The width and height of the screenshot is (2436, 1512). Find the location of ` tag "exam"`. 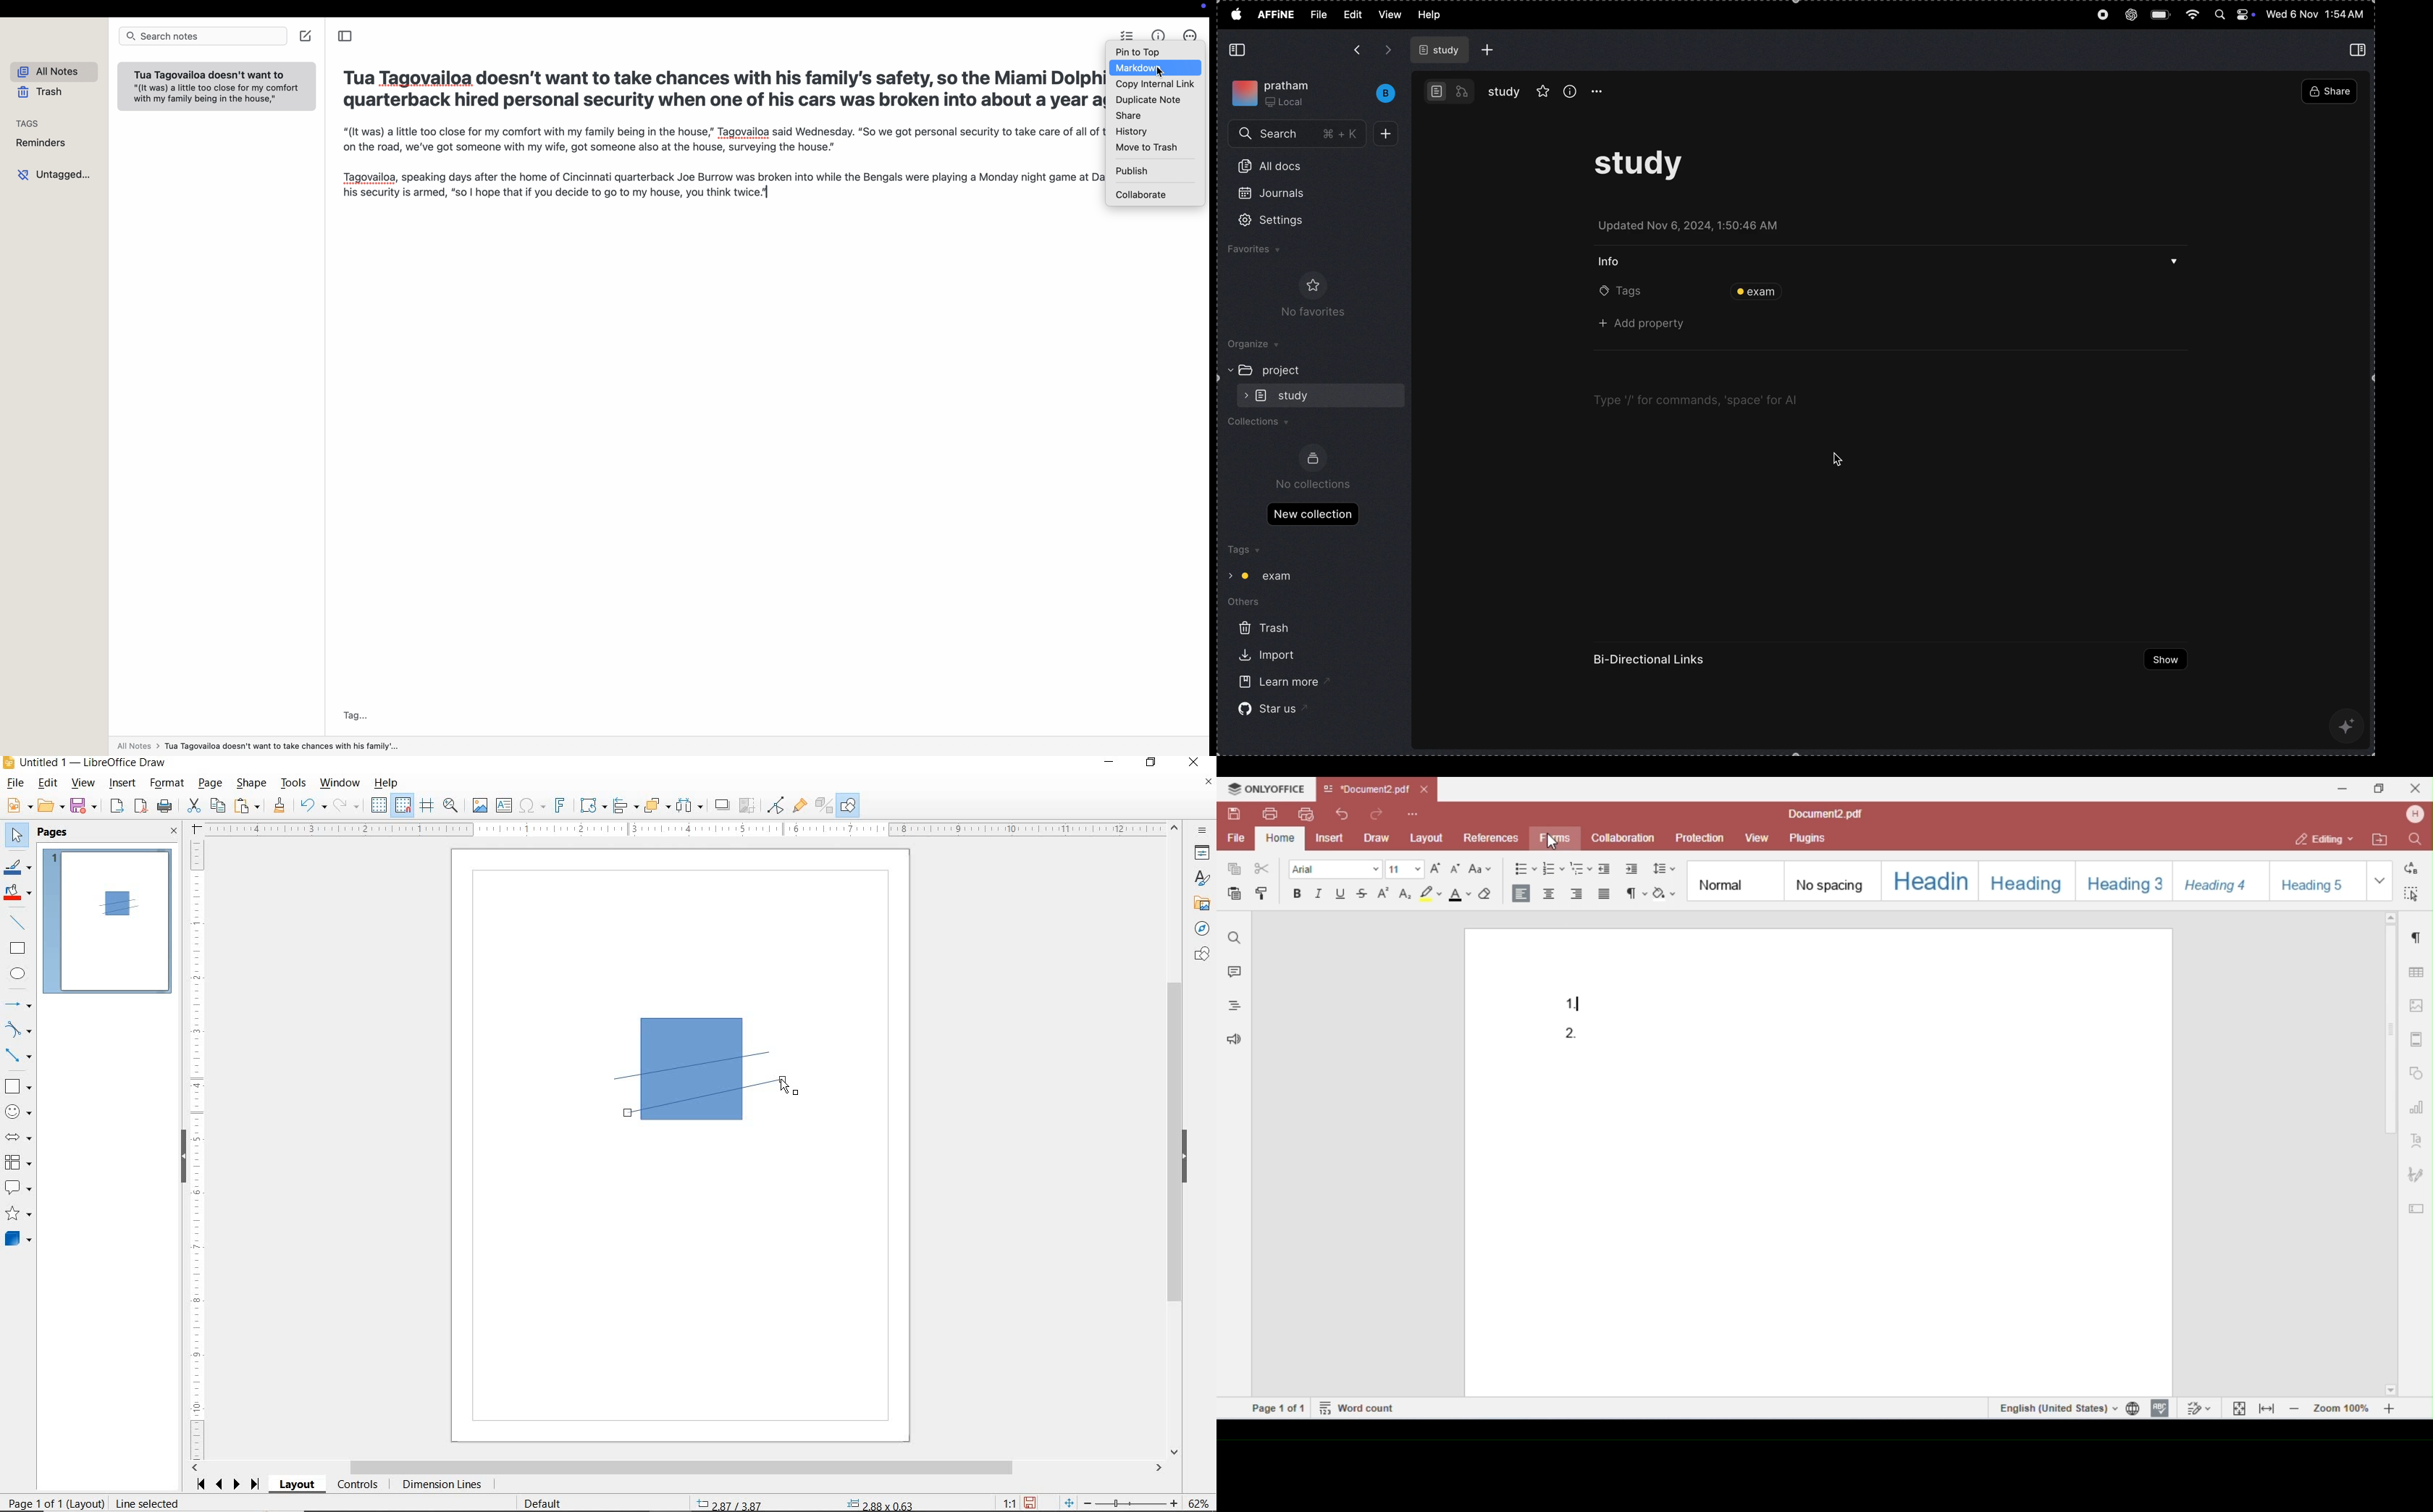

 tag "exam" is located at coordinates (1271, 576).